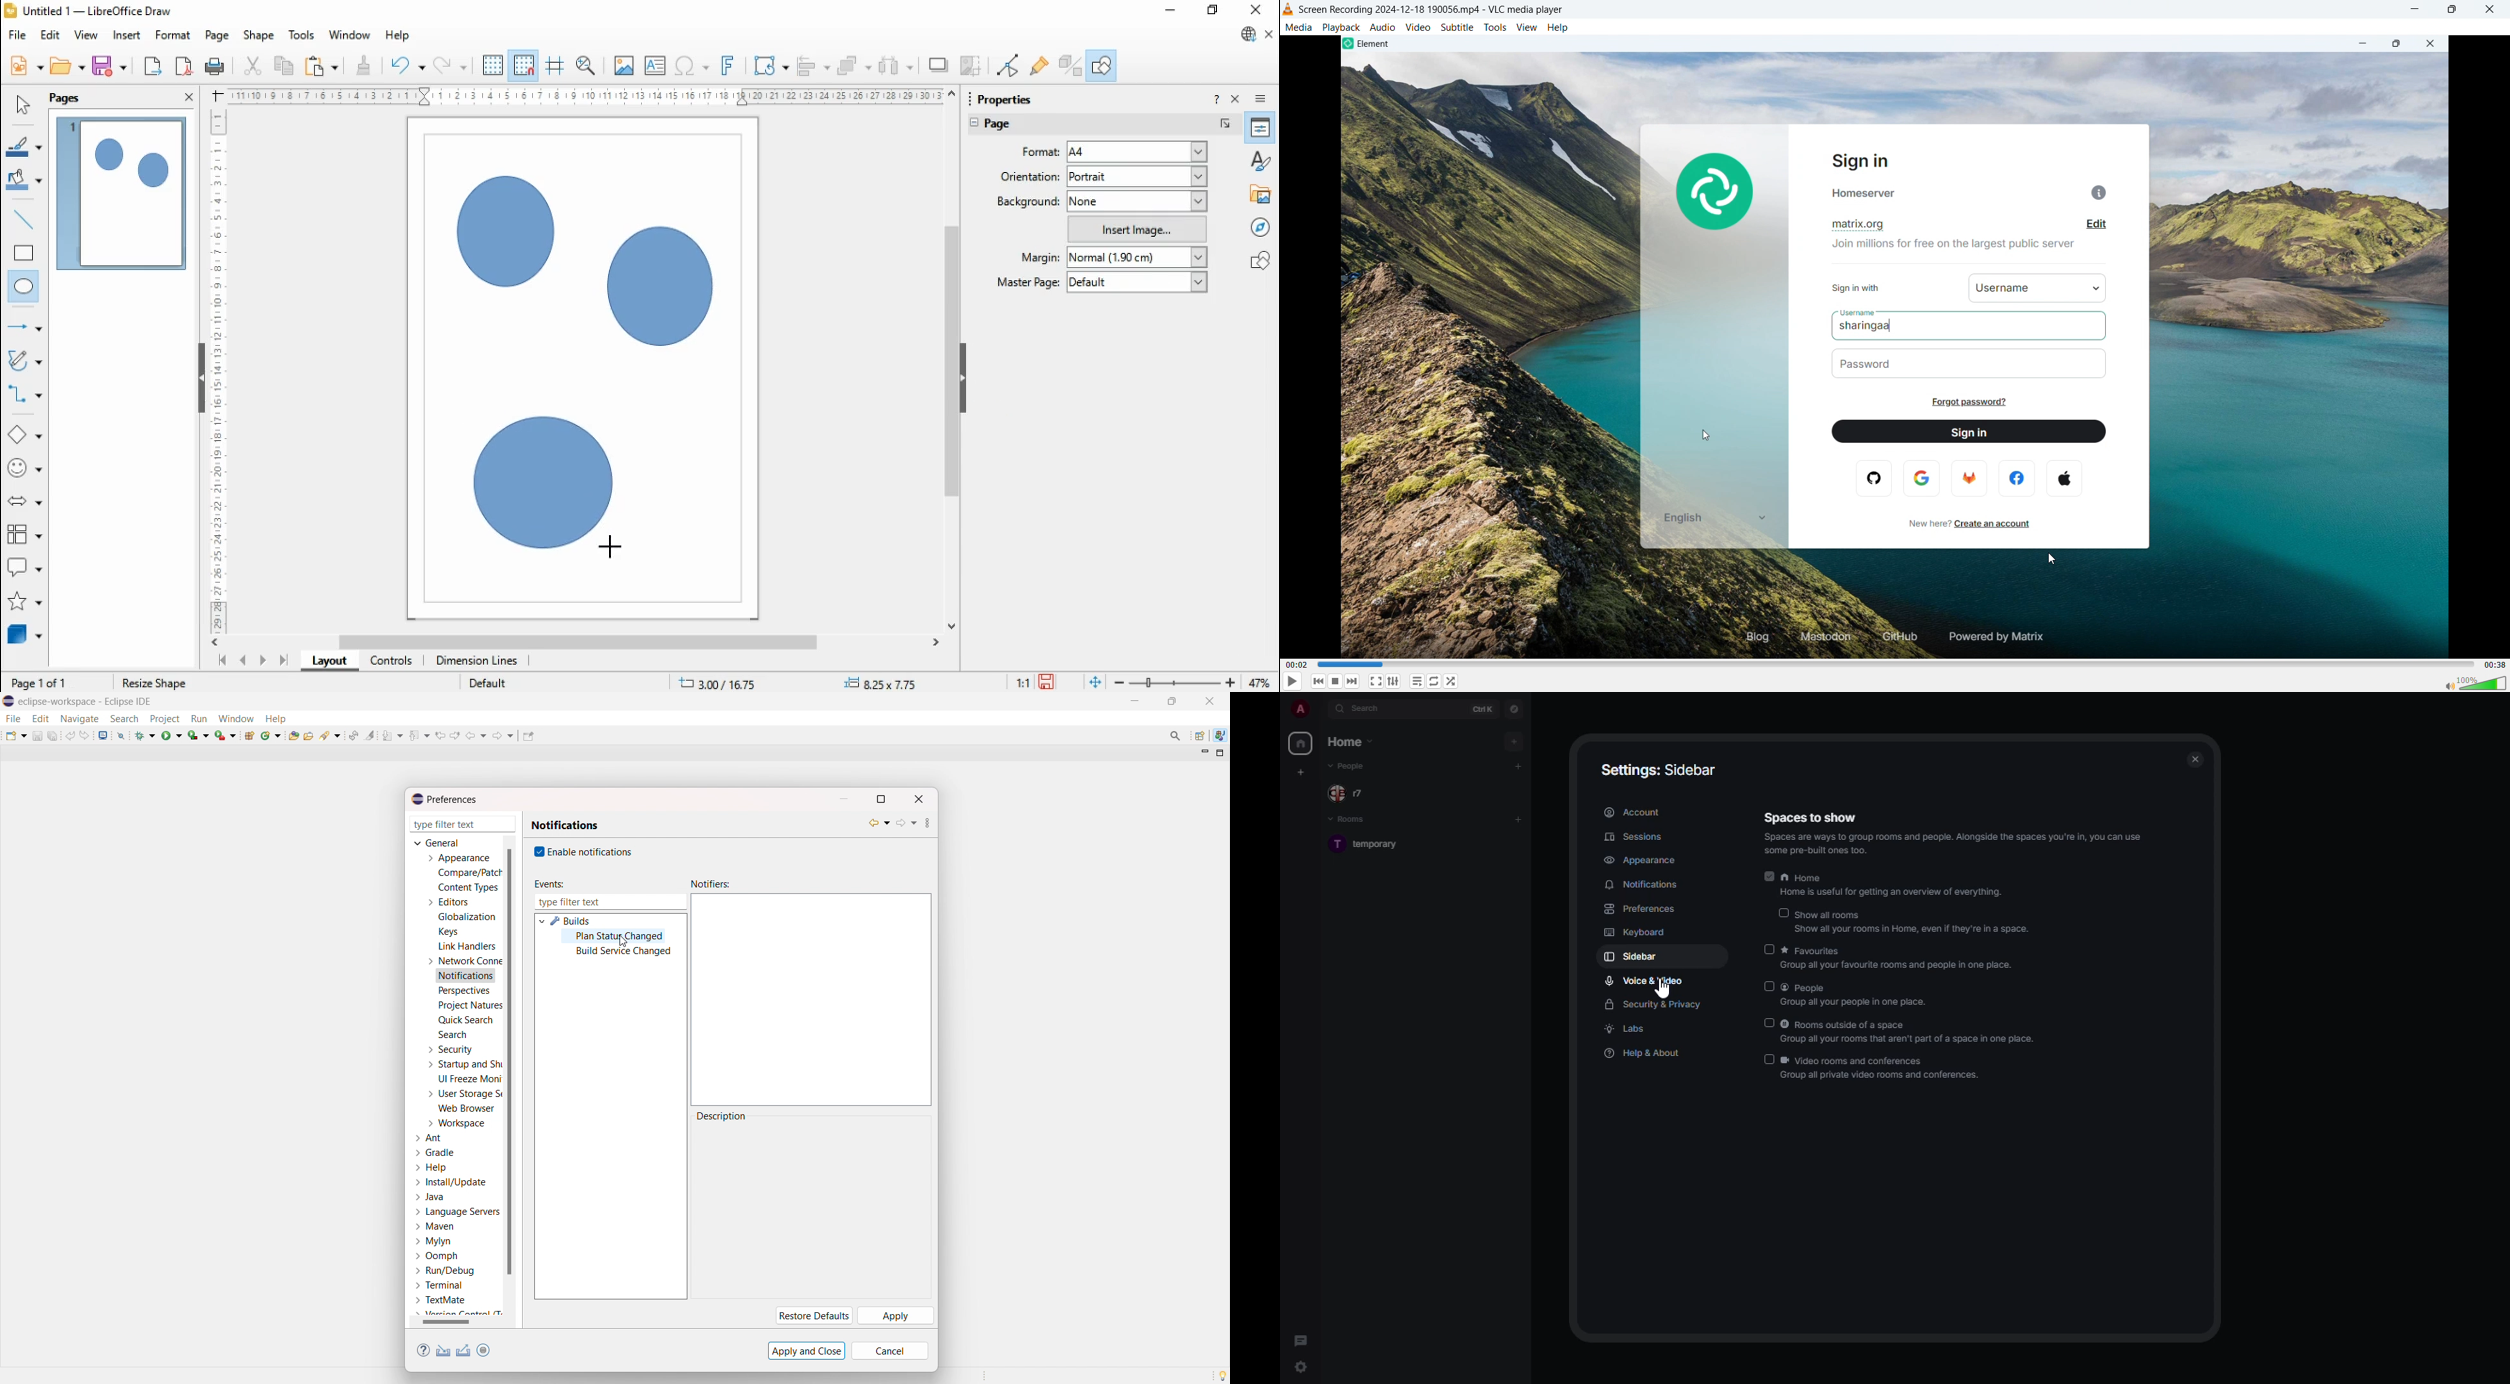 This screenshot has width=2520, height=1400. What do you see at coordinates (1558, 27) in the screenshot?
I see `Help ` at bounding box center [1558, 27].